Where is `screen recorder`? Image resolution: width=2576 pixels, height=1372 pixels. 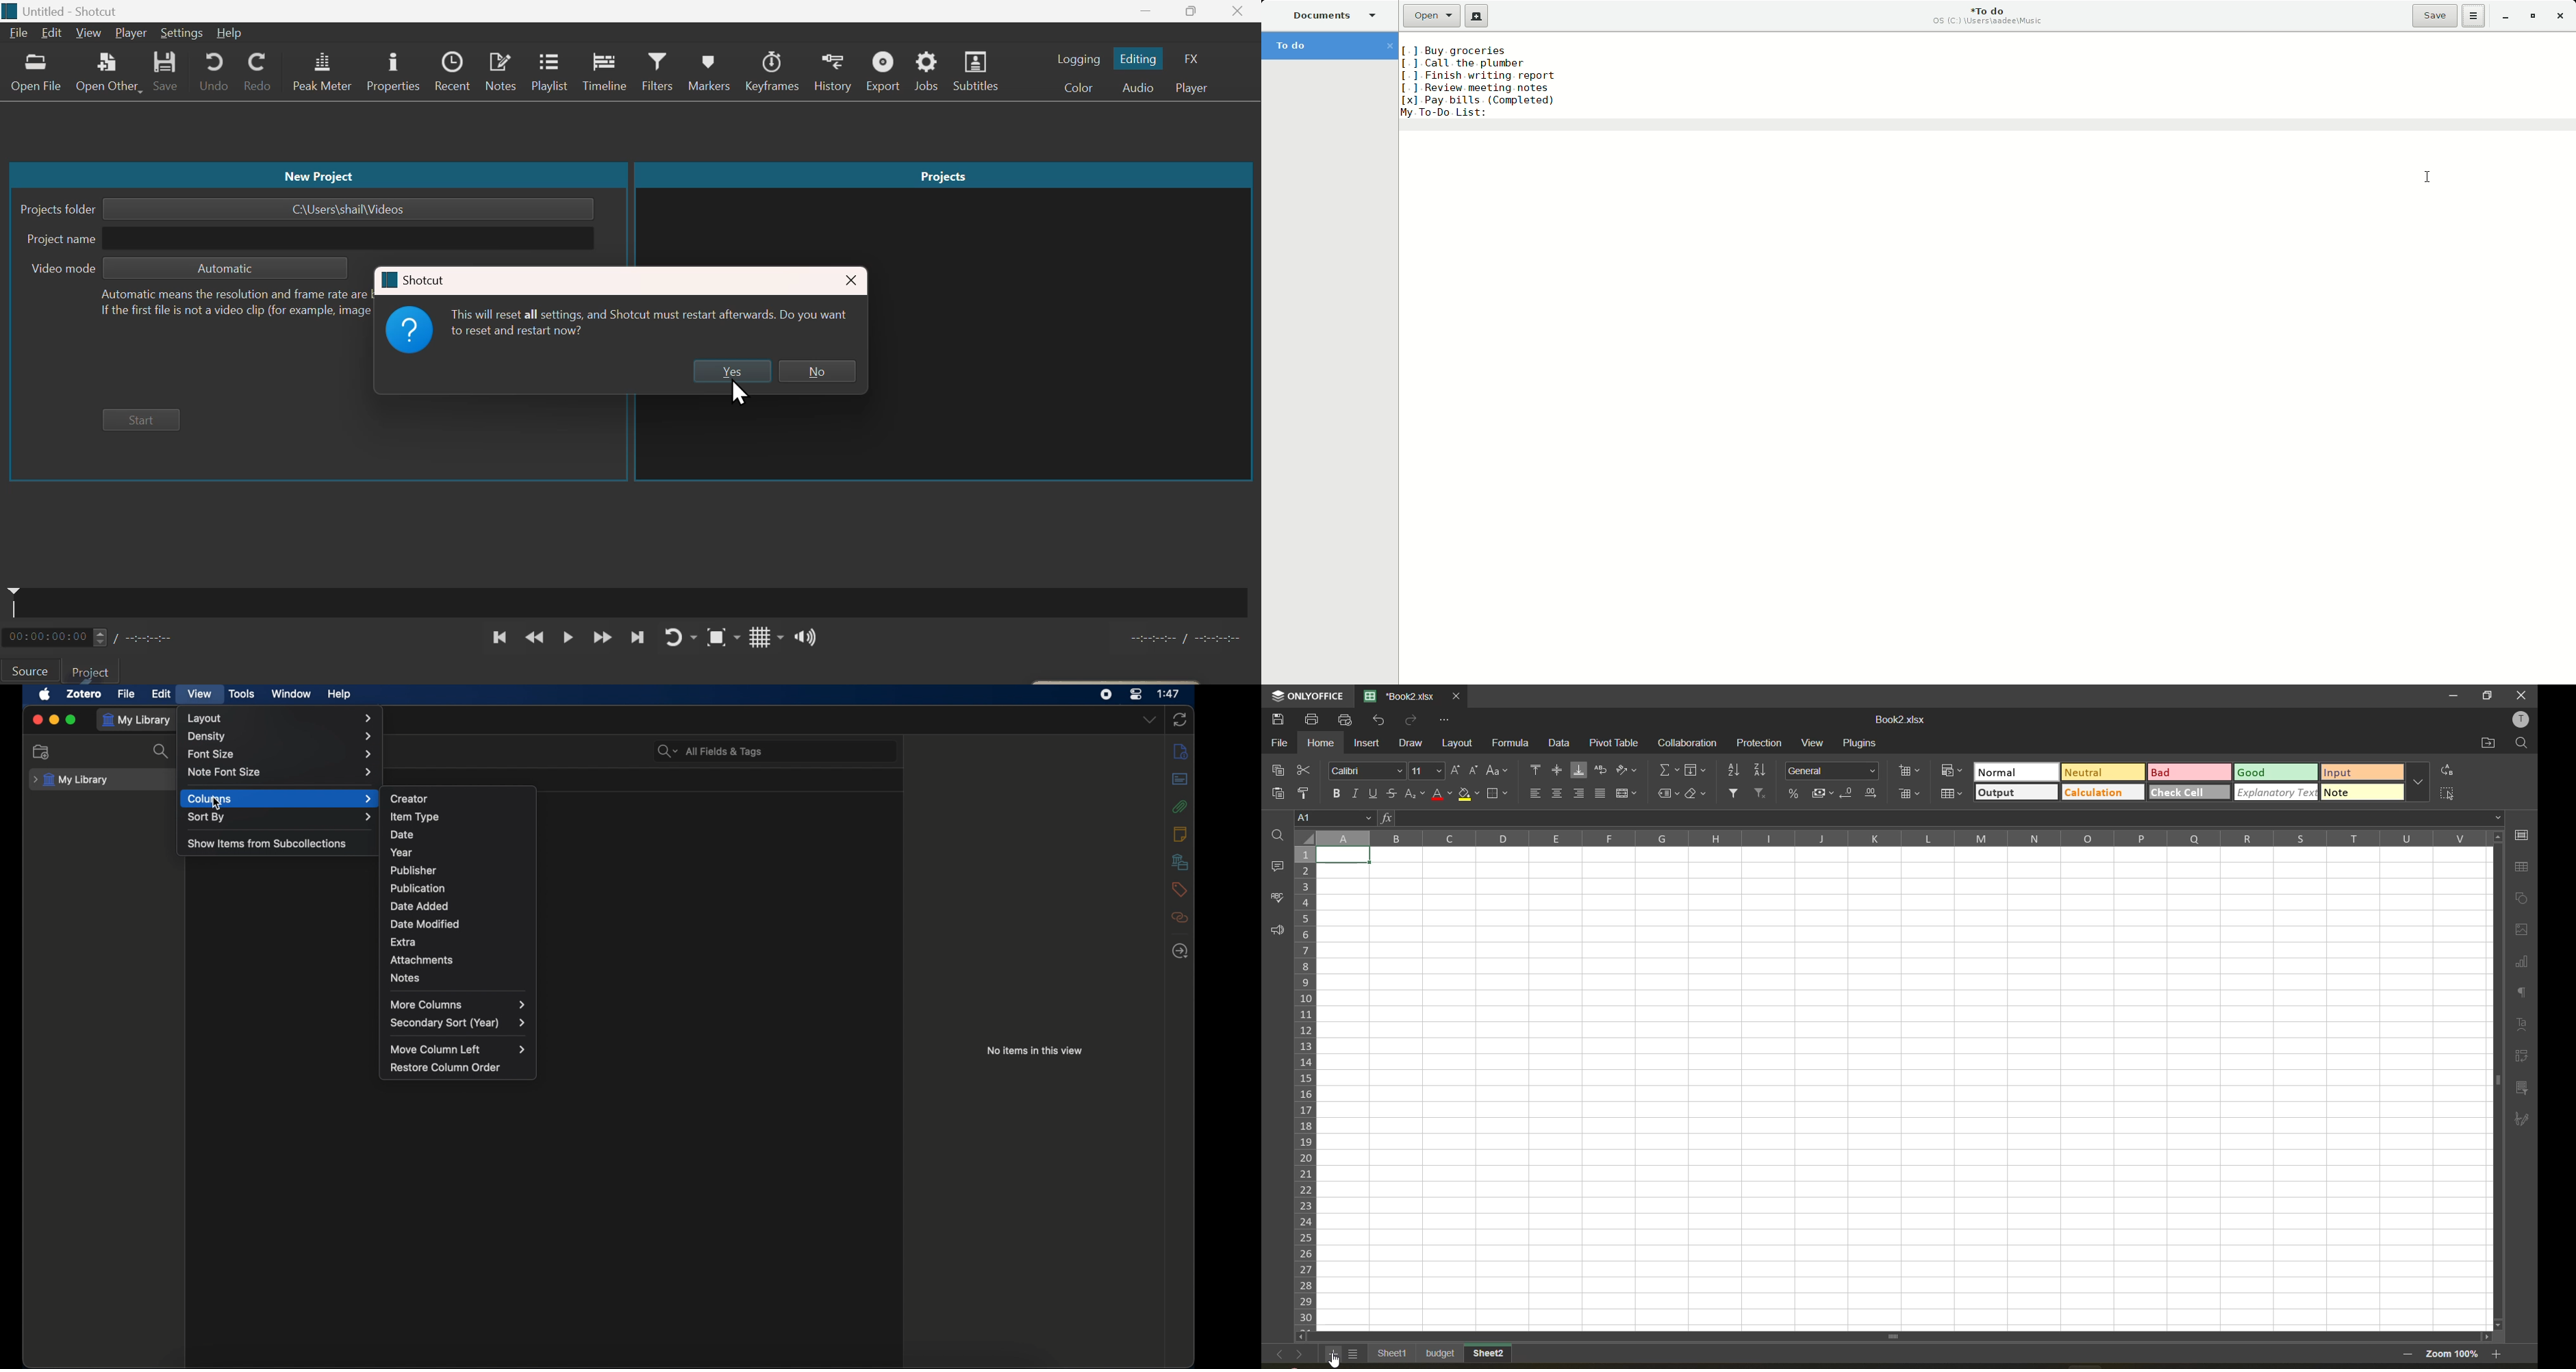 screen recorder is located at coordinates (1106, 694).